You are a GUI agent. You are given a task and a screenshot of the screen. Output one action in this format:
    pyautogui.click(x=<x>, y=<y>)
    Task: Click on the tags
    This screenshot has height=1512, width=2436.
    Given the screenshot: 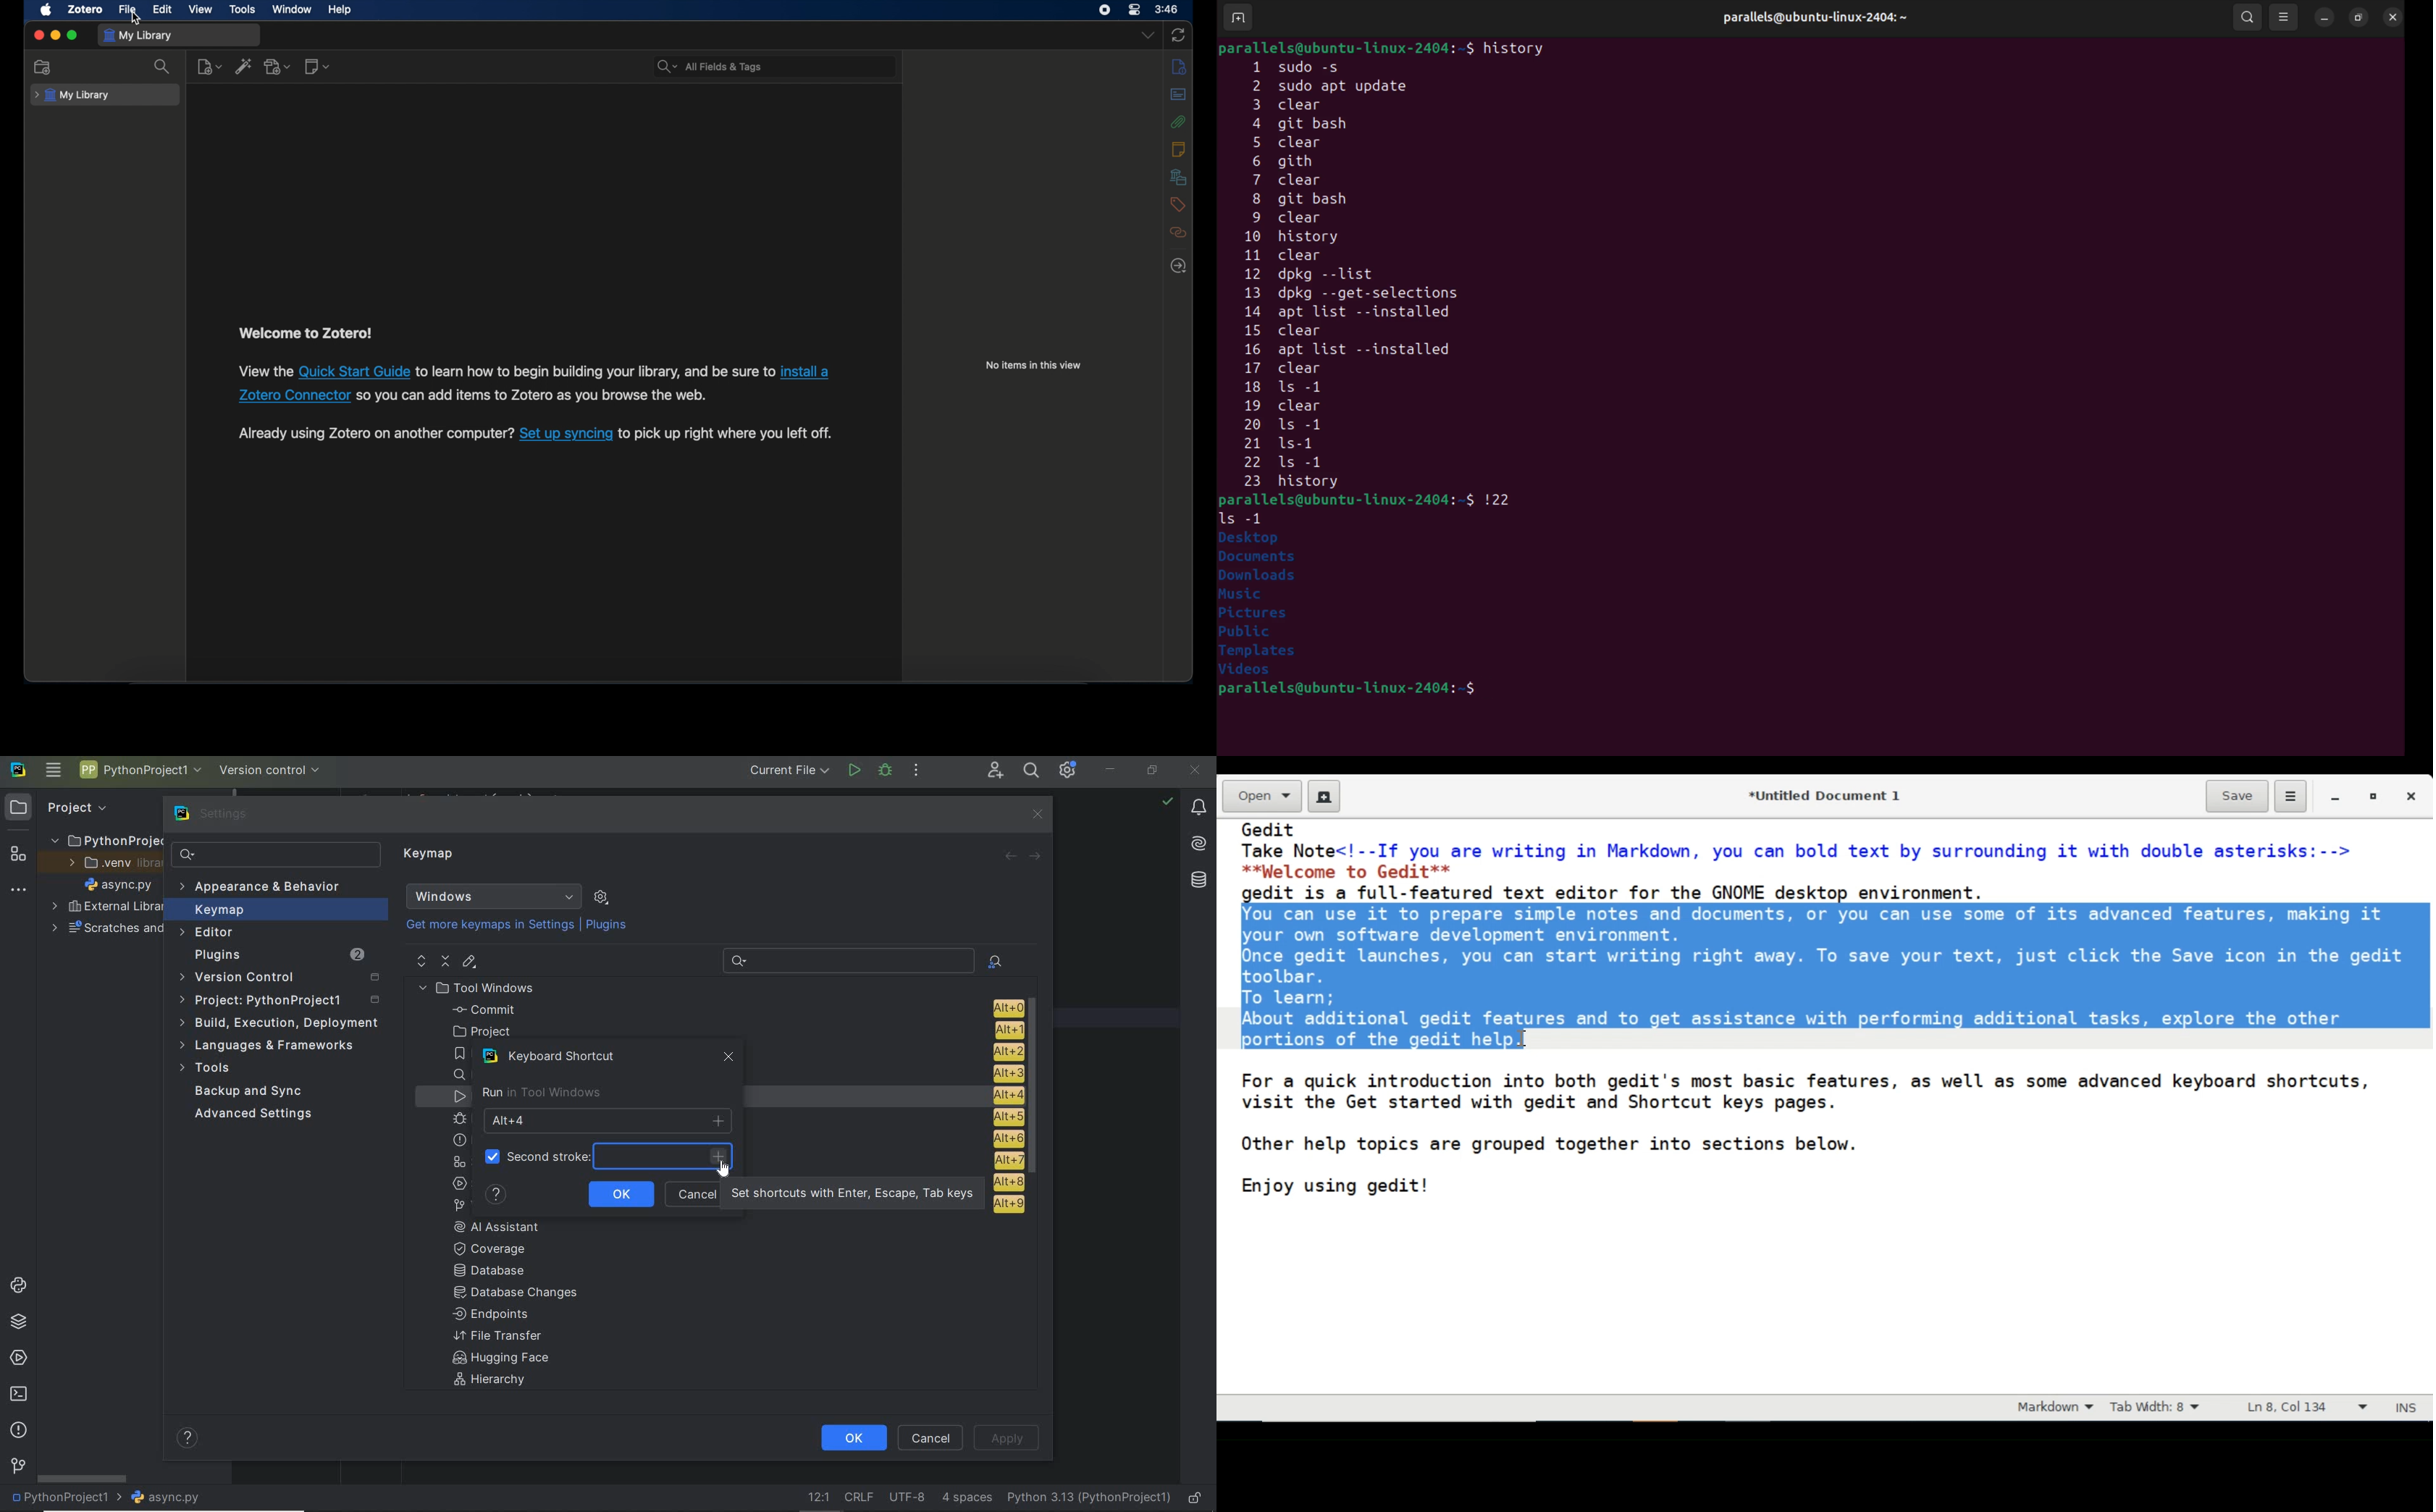 What is the action you would take?
    pyautogui.click(x=1178, y=205)
    